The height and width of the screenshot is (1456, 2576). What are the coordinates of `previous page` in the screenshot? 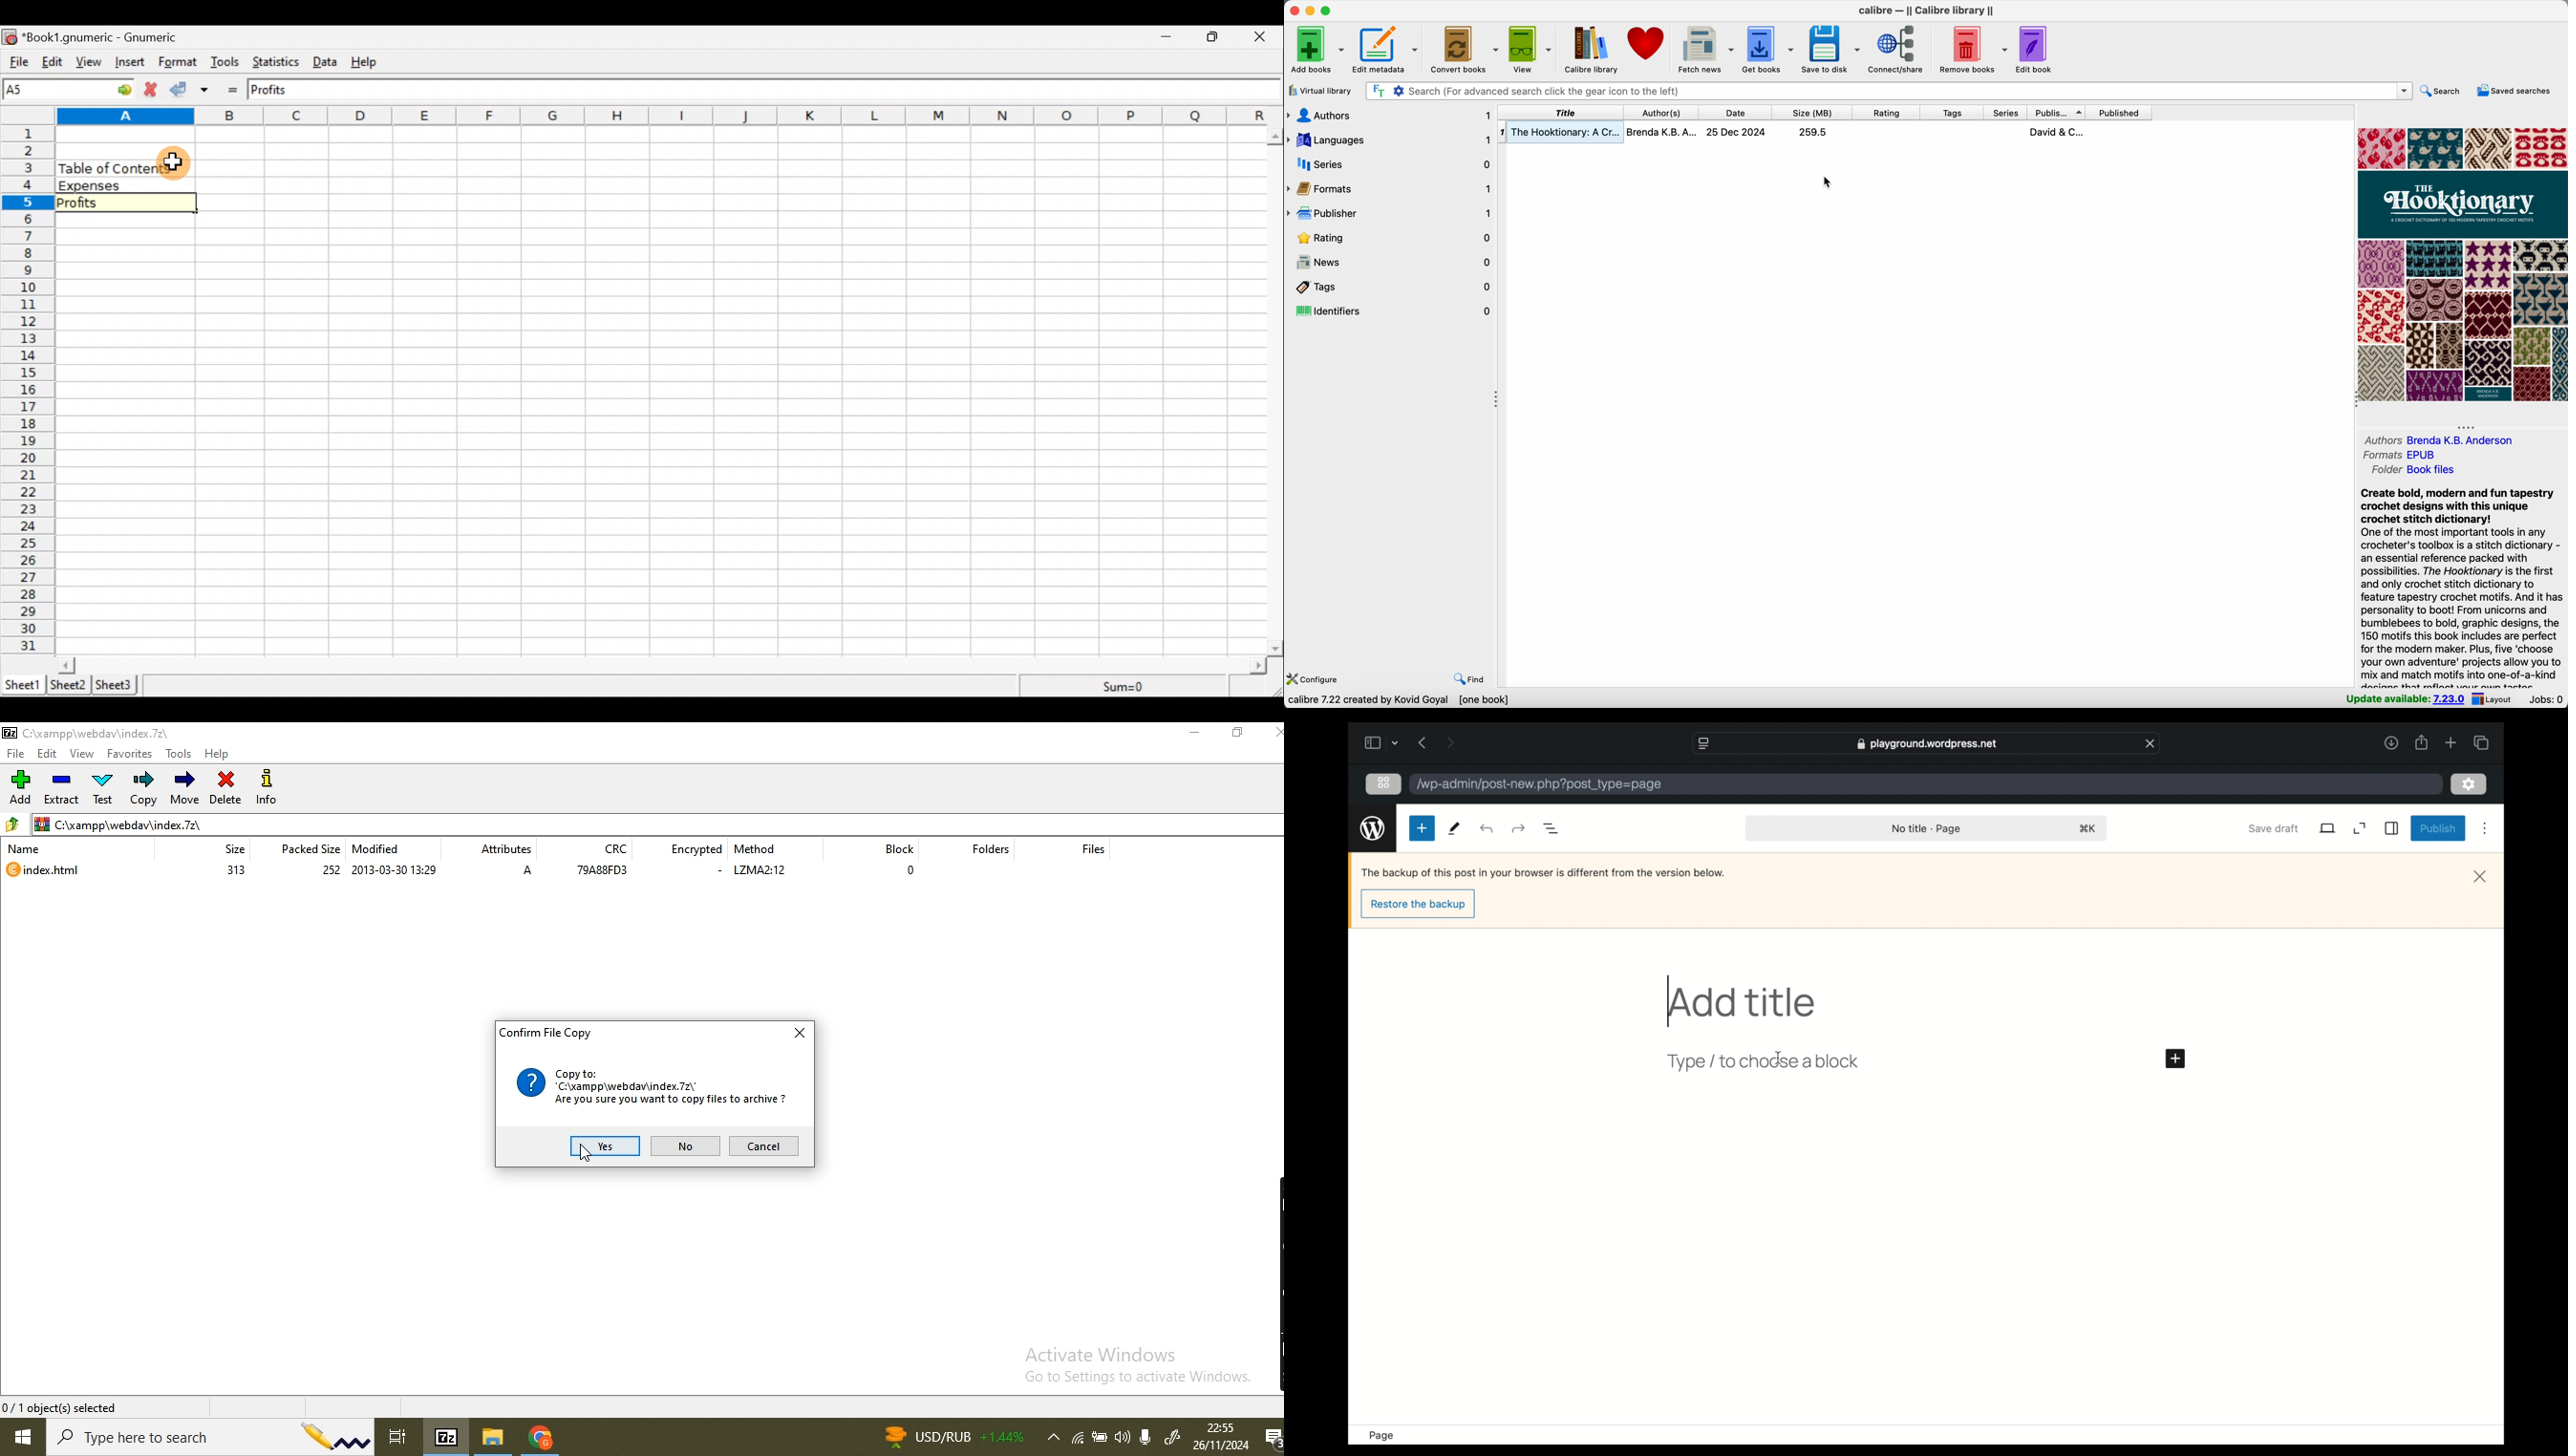 It's located at (1422, 742).